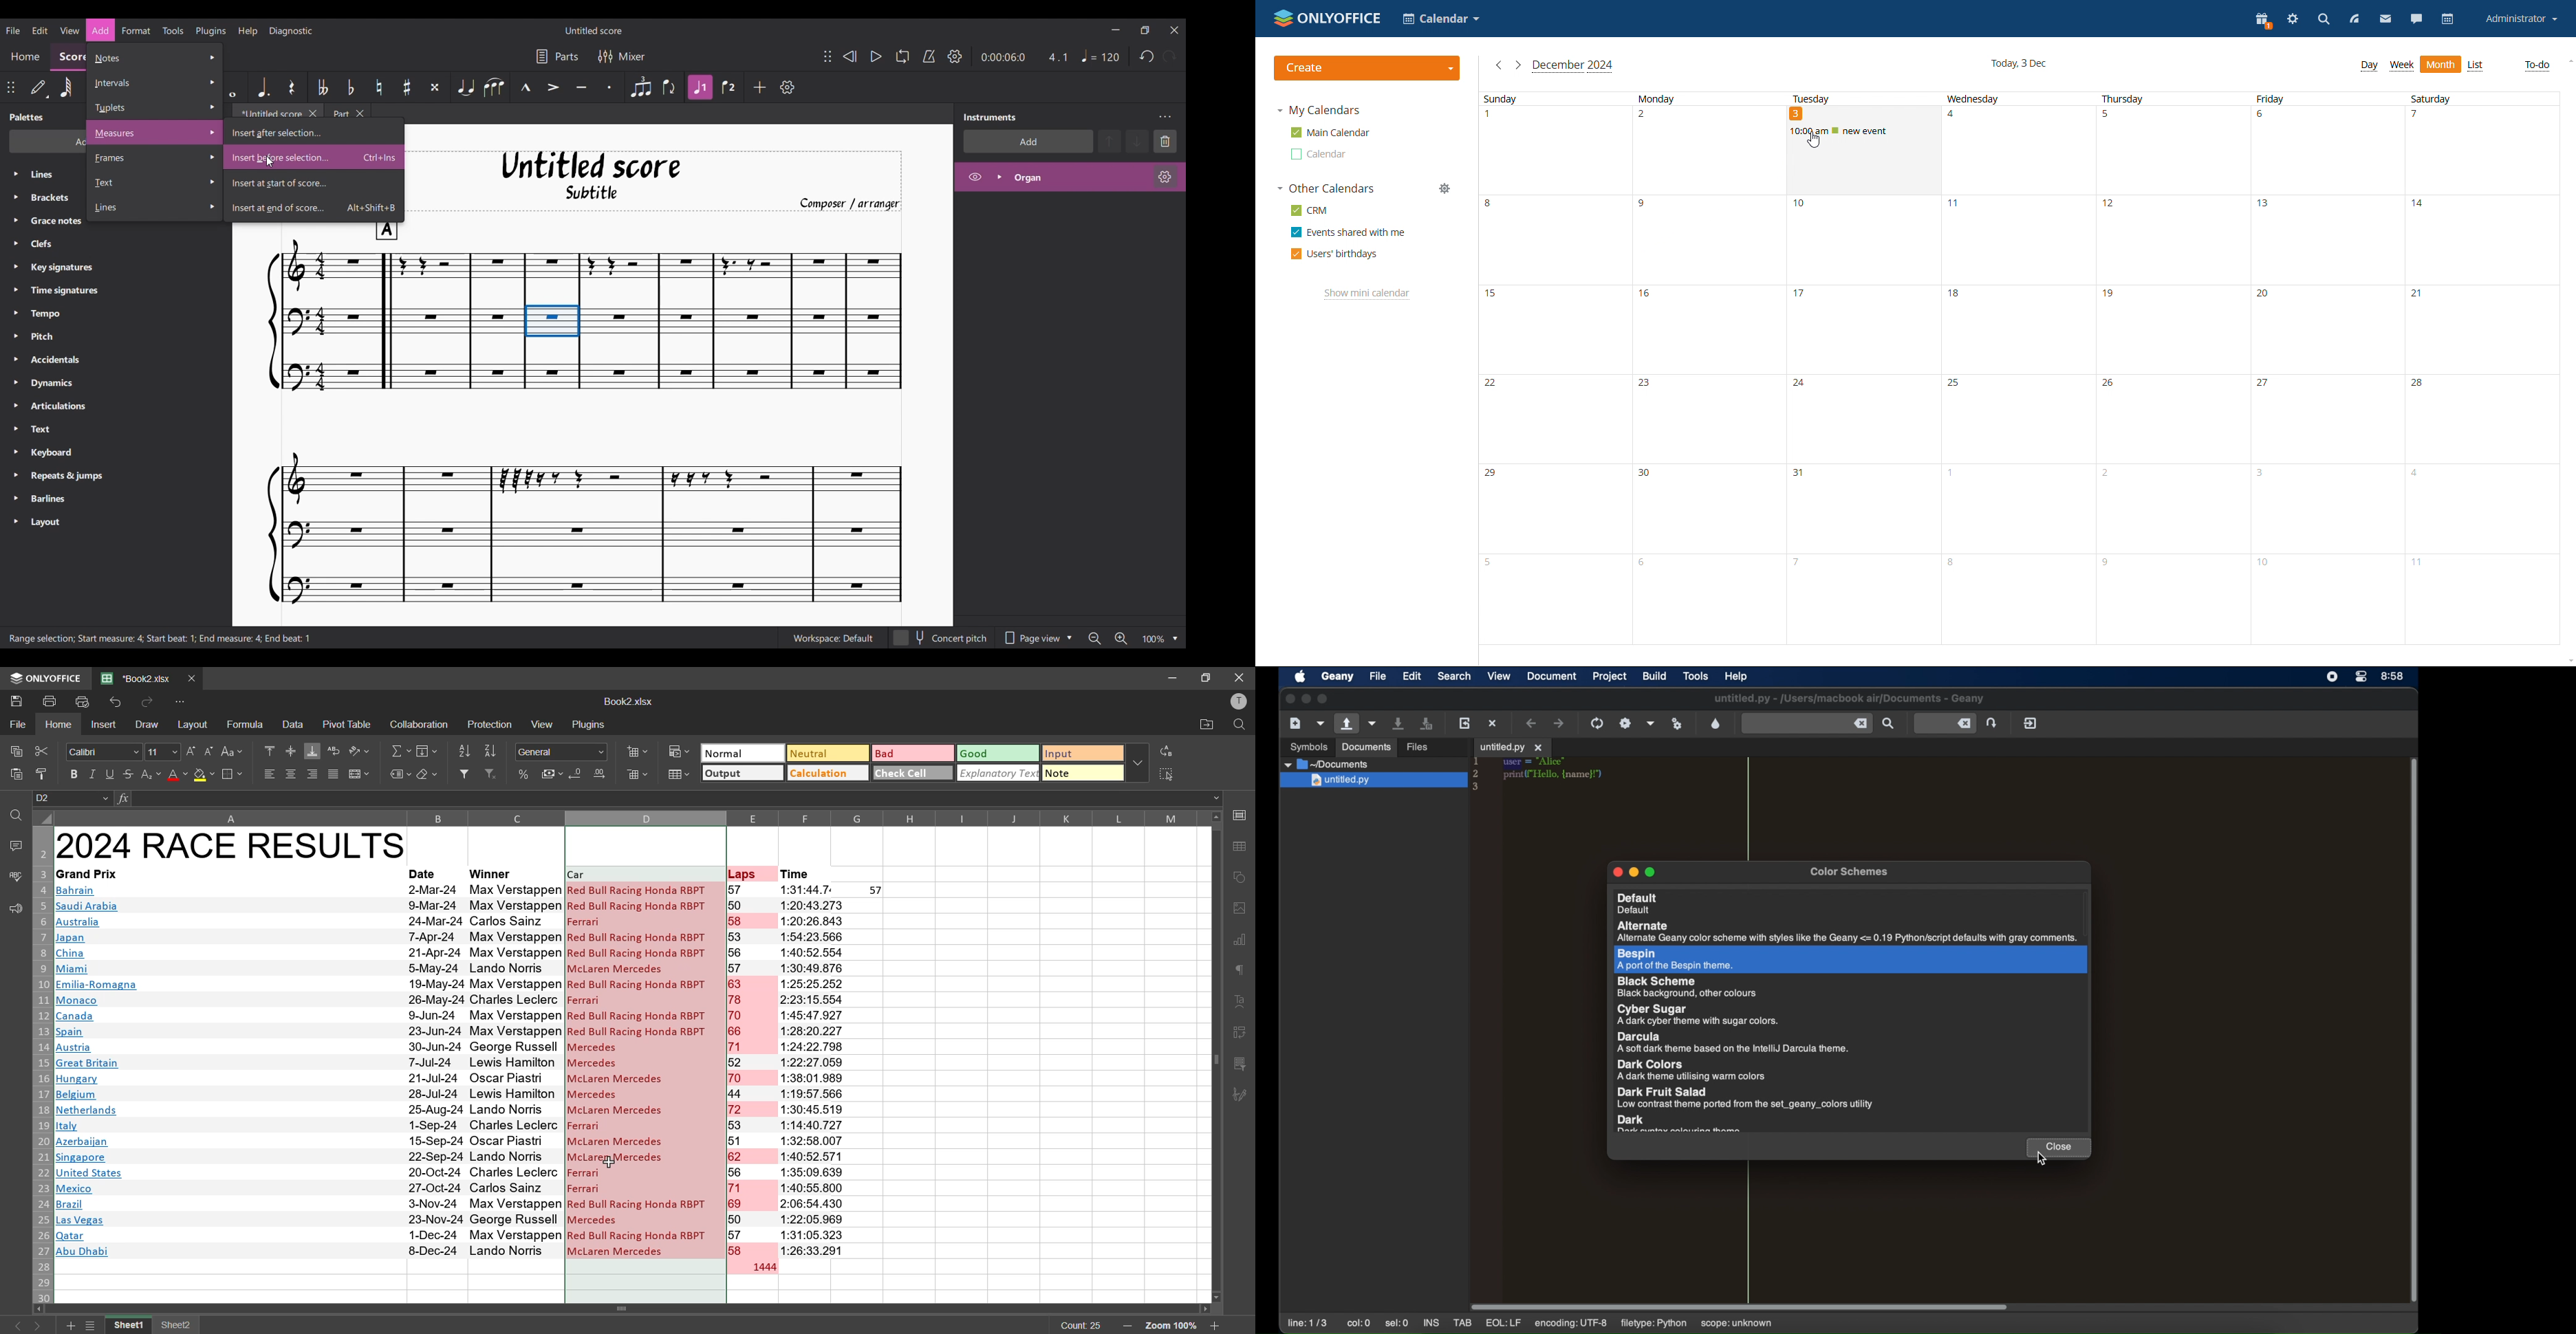 Image resolution: width=2576 pixels, height=1344 pixels. What do you see at coordinates (1493, 723) in the screenshot?
I see `close the current file` at bounding box center [1493, 723].